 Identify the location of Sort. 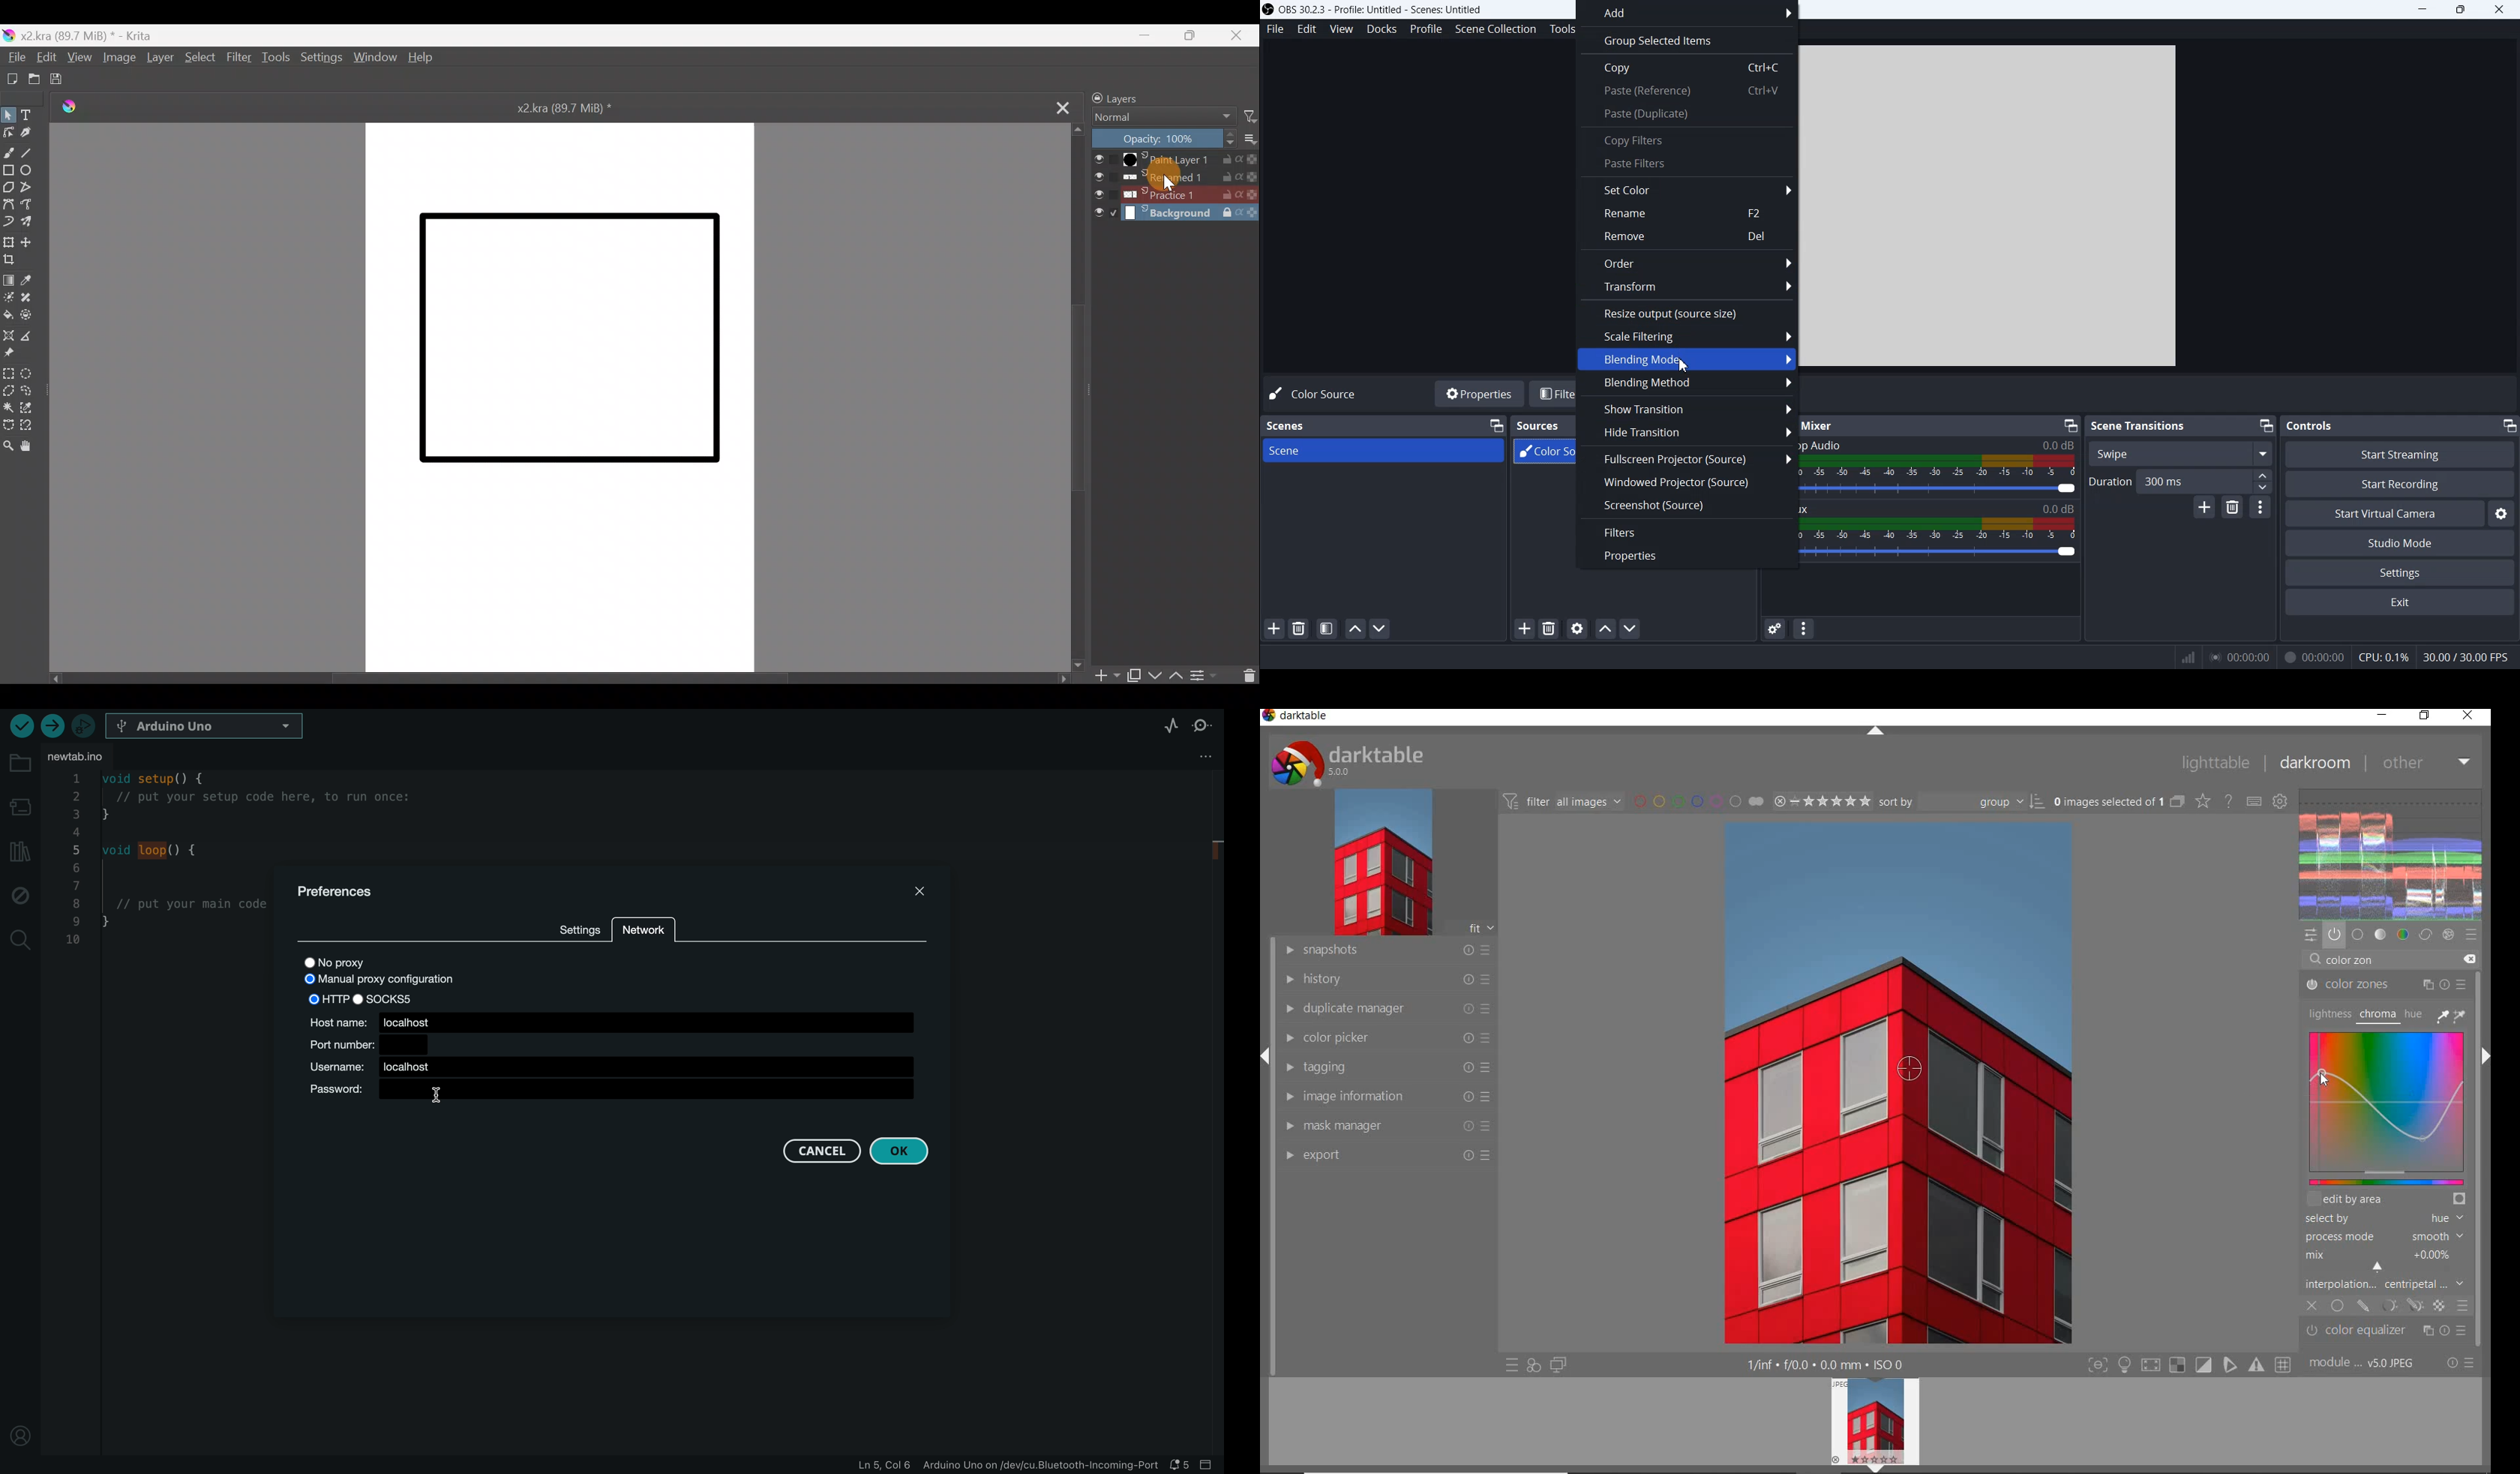
(1963, 803).